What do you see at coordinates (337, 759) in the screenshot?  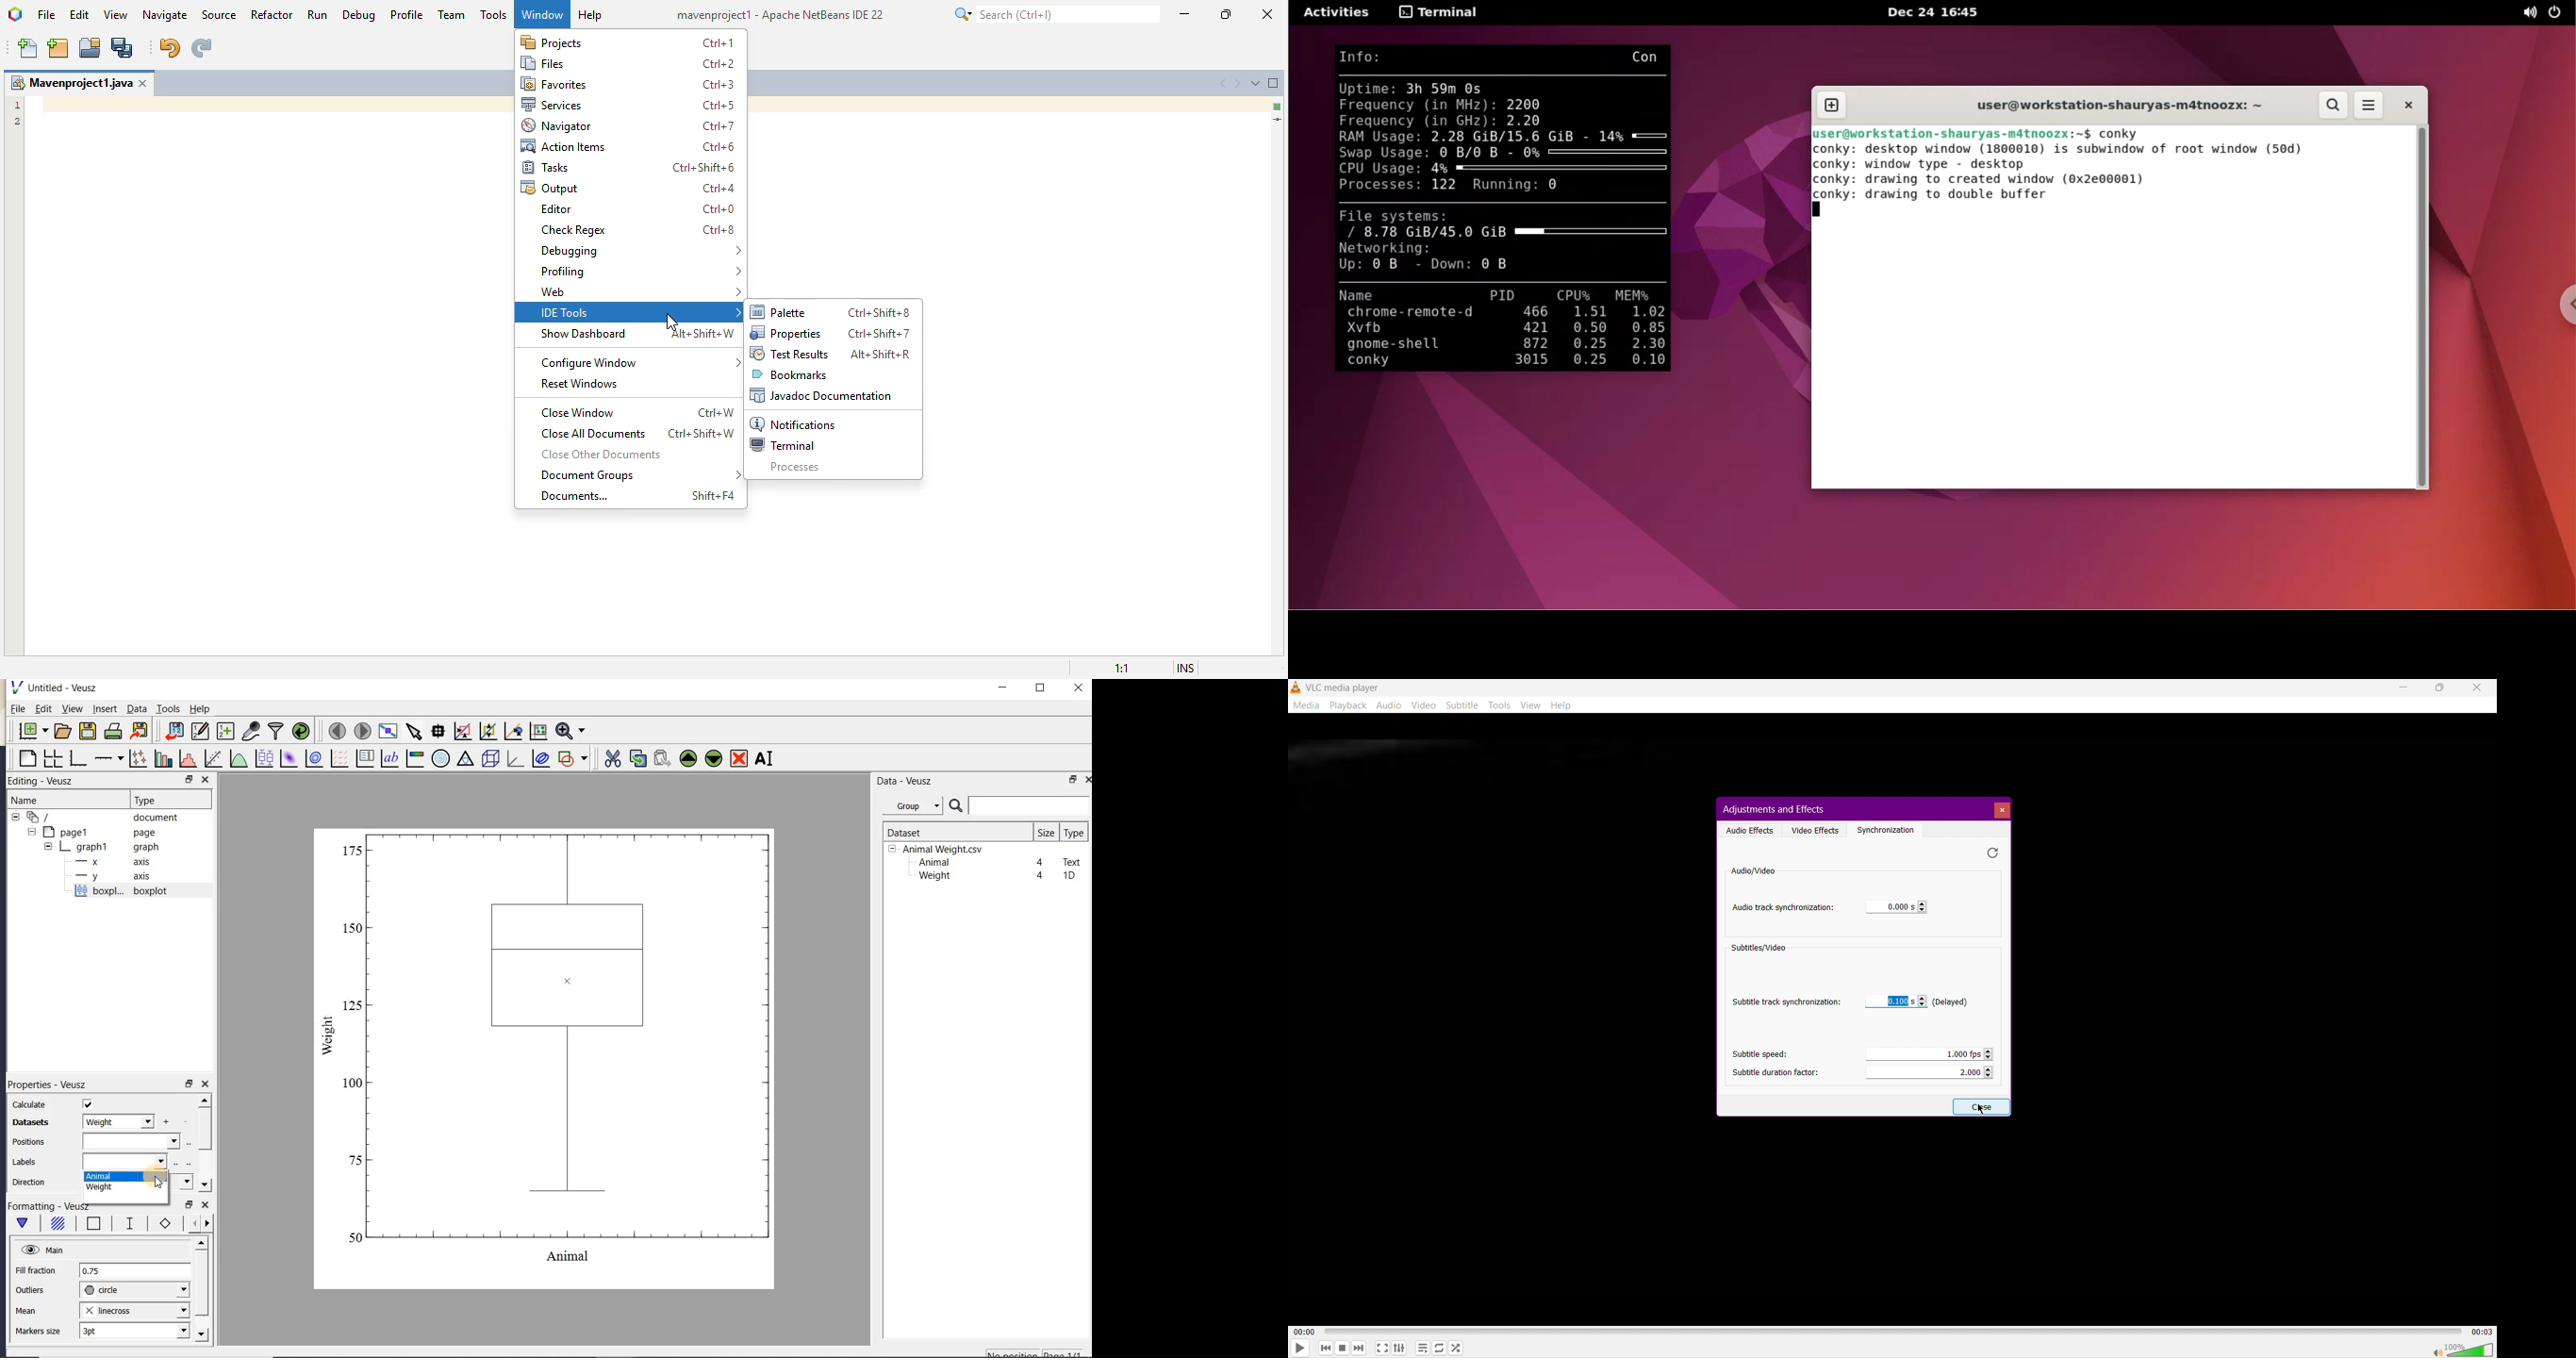 I see `plot a vector field` at bounding box center [337, 759].